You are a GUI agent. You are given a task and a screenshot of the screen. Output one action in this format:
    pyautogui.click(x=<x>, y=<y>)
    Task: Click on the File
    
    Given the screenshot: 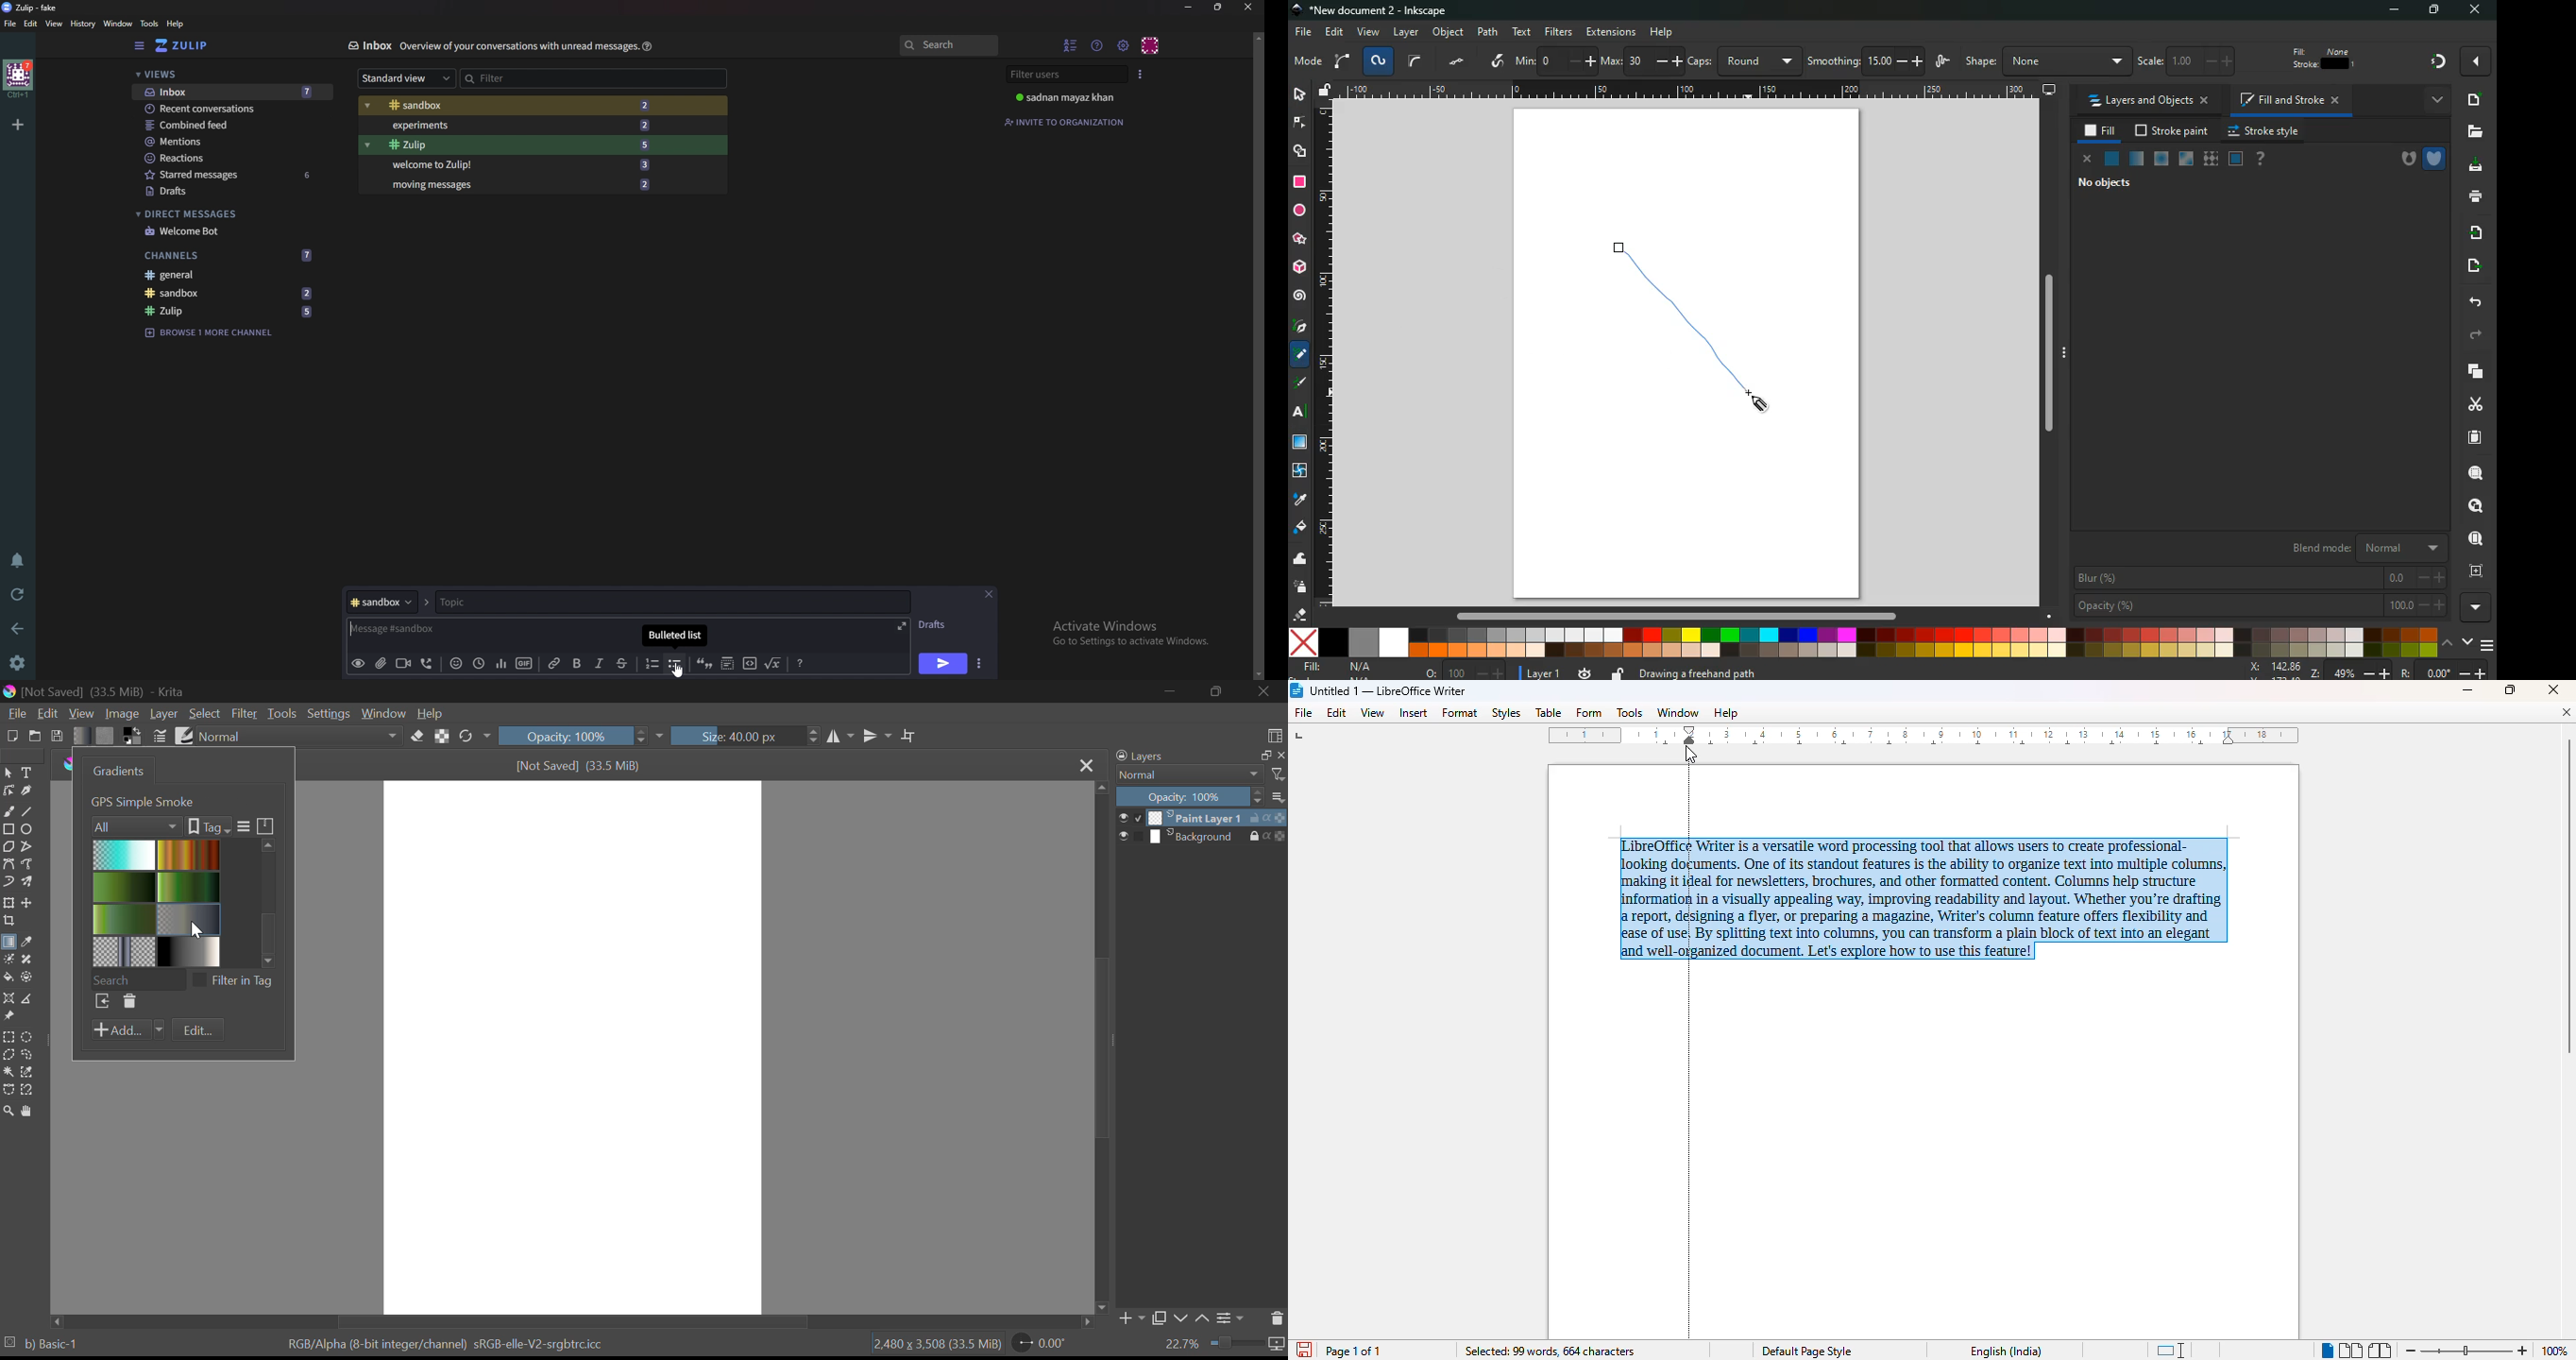 What is the action you would take?
    pyautogui.click(x=11, y=23)
    